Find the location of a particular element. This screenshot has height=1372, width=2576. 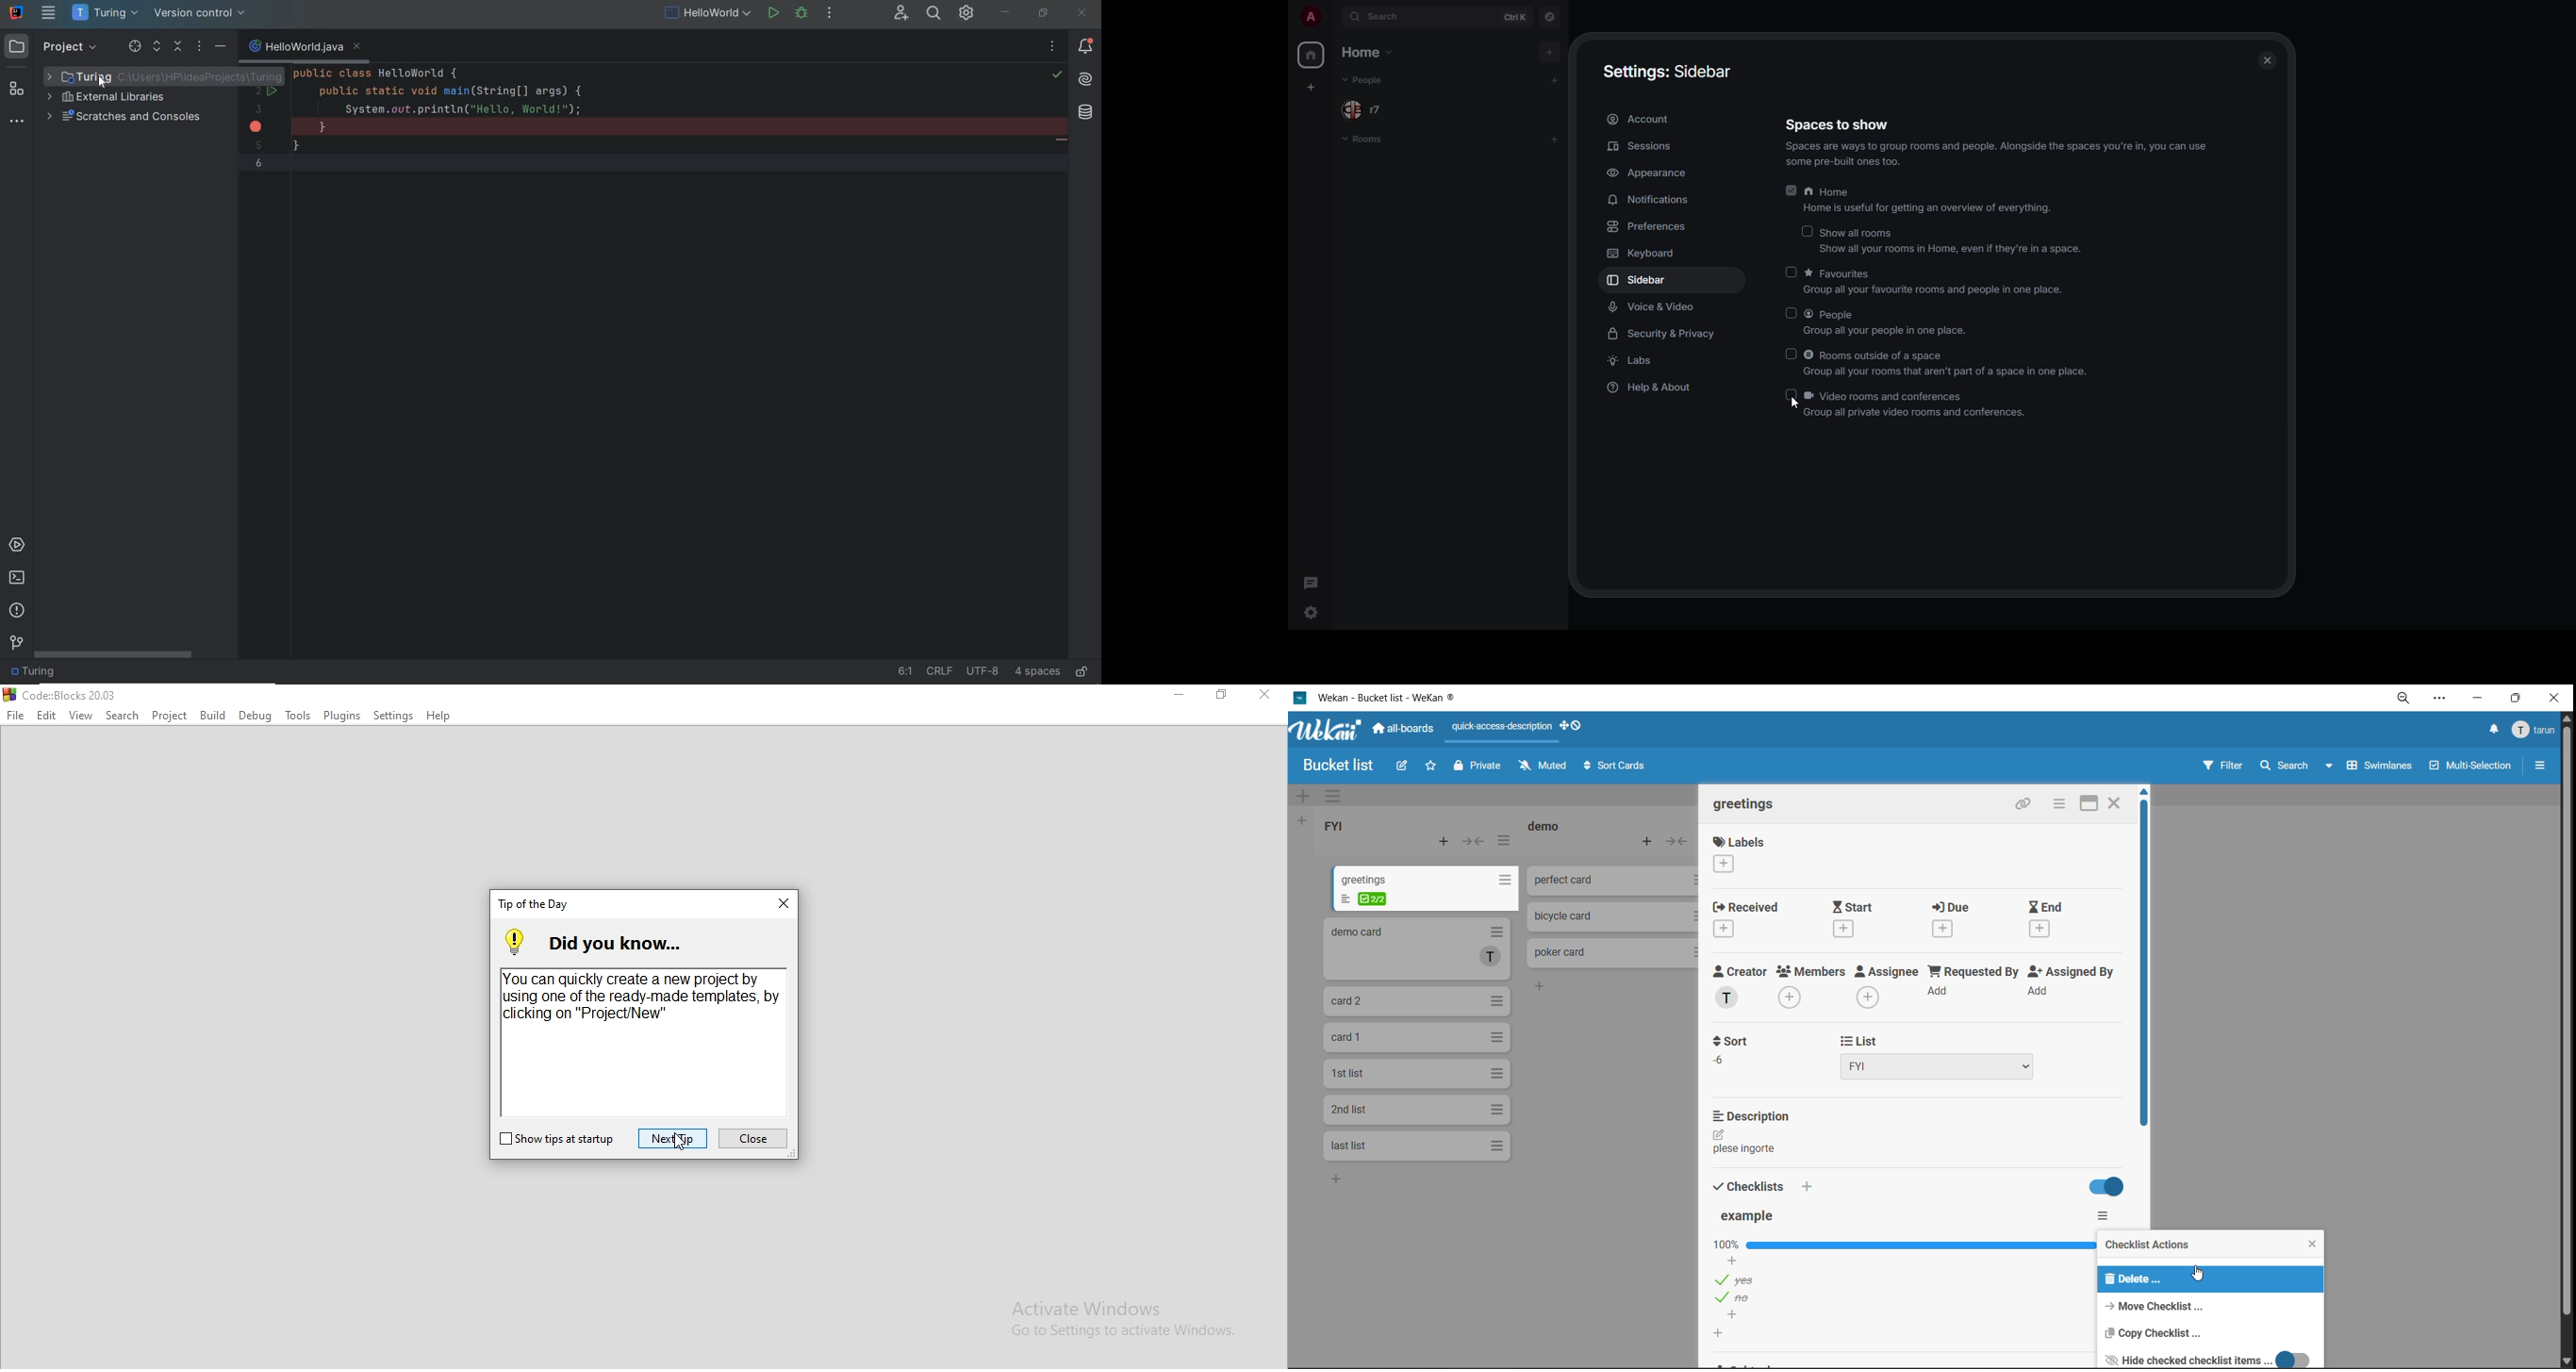

search is located at coordinates (1387, 17).